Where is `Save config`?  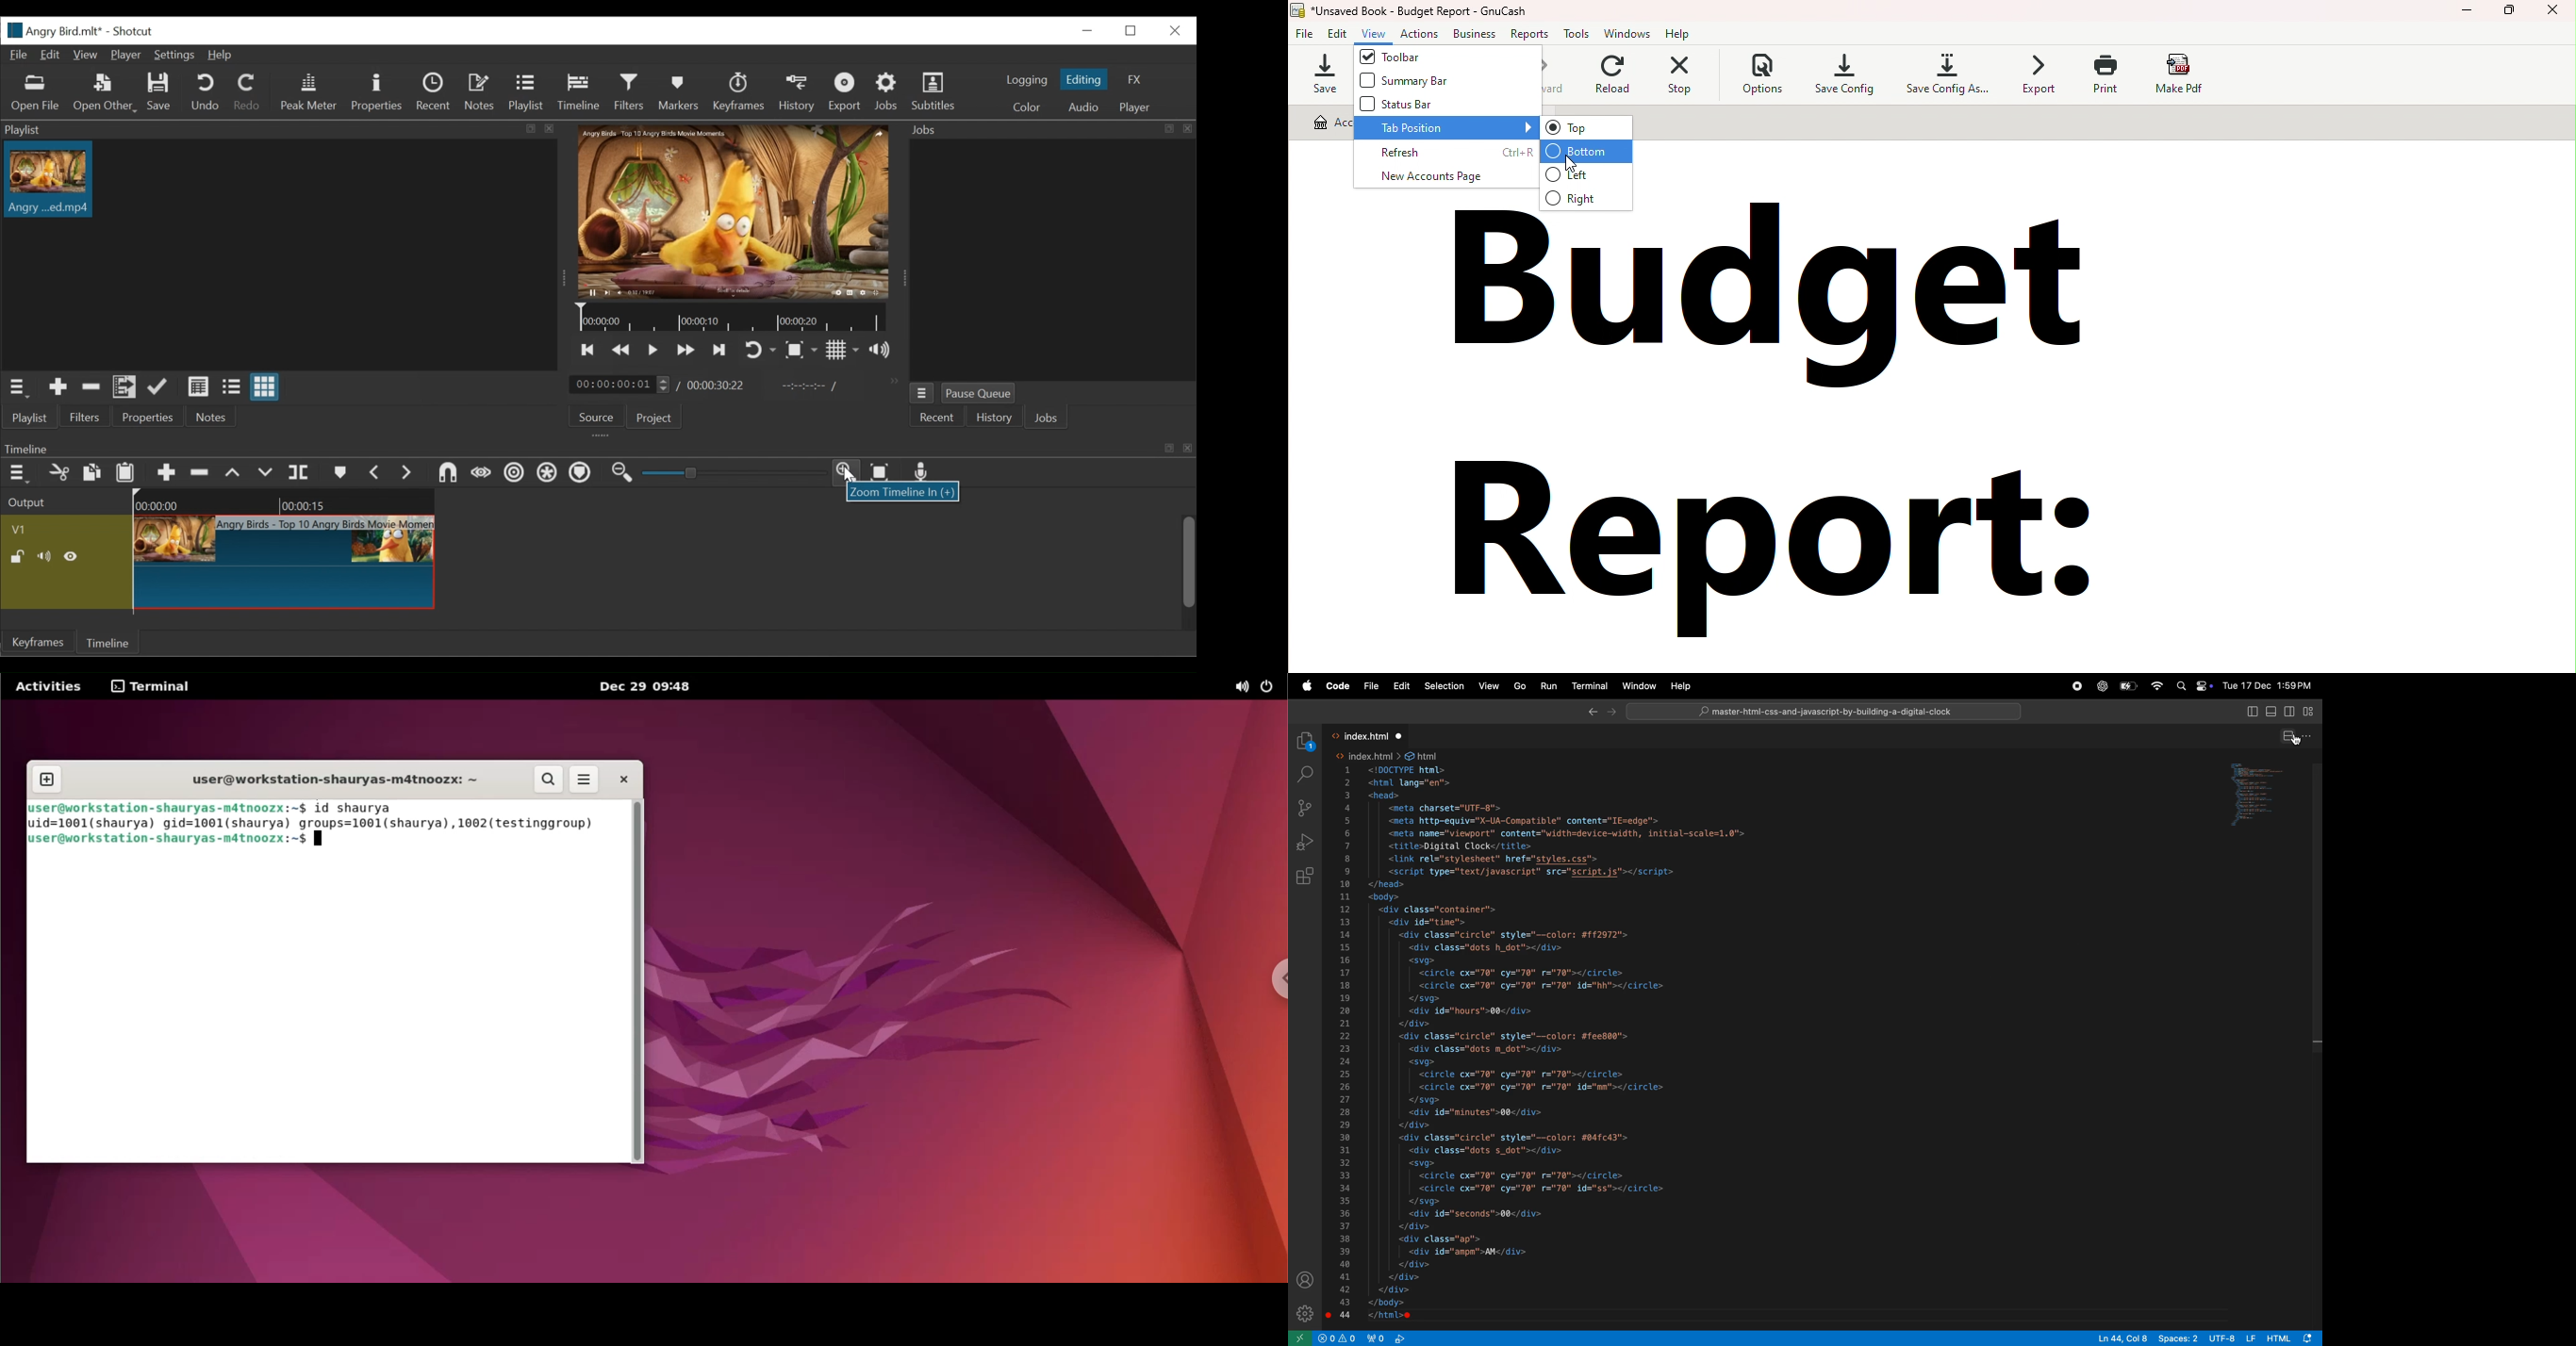 Save config is located at coordinates (1842, 76).